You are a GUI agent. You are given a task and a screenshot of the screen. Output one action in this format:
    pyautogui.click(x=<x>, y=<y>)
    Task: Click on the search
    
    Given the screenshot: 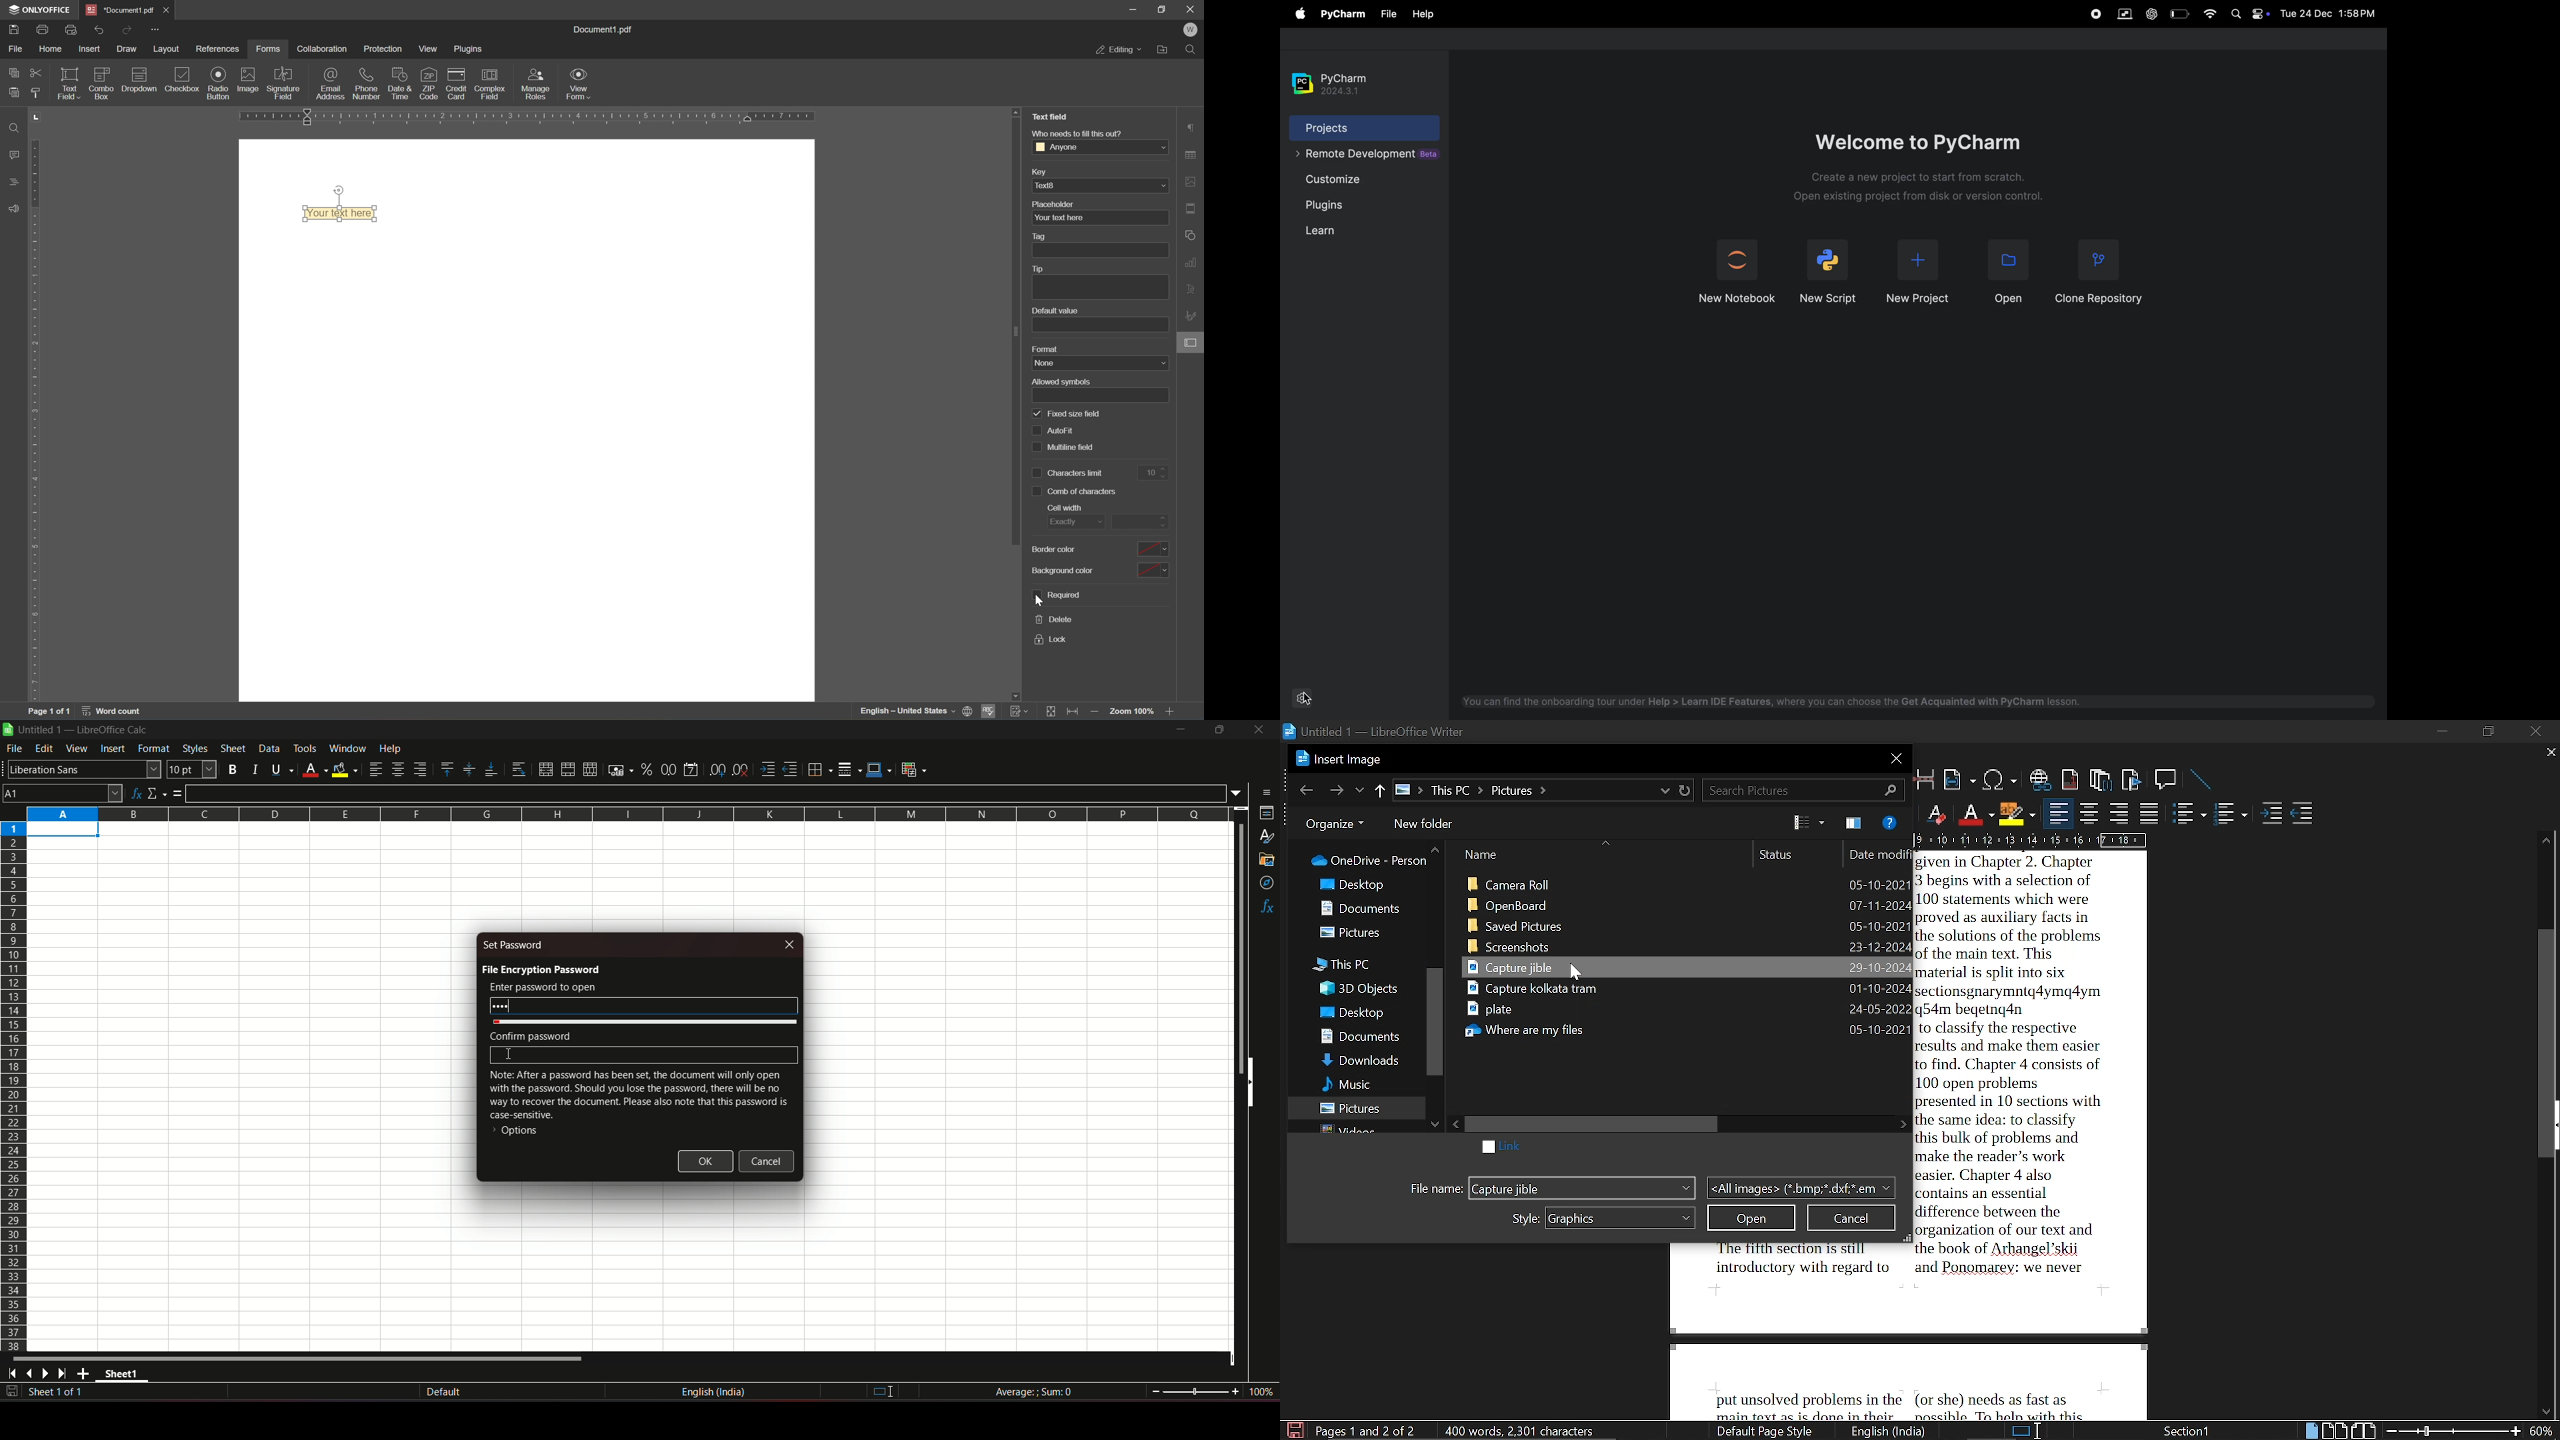 What is the action you would take?
    pyautogui.click(x=1805, y=791)
    